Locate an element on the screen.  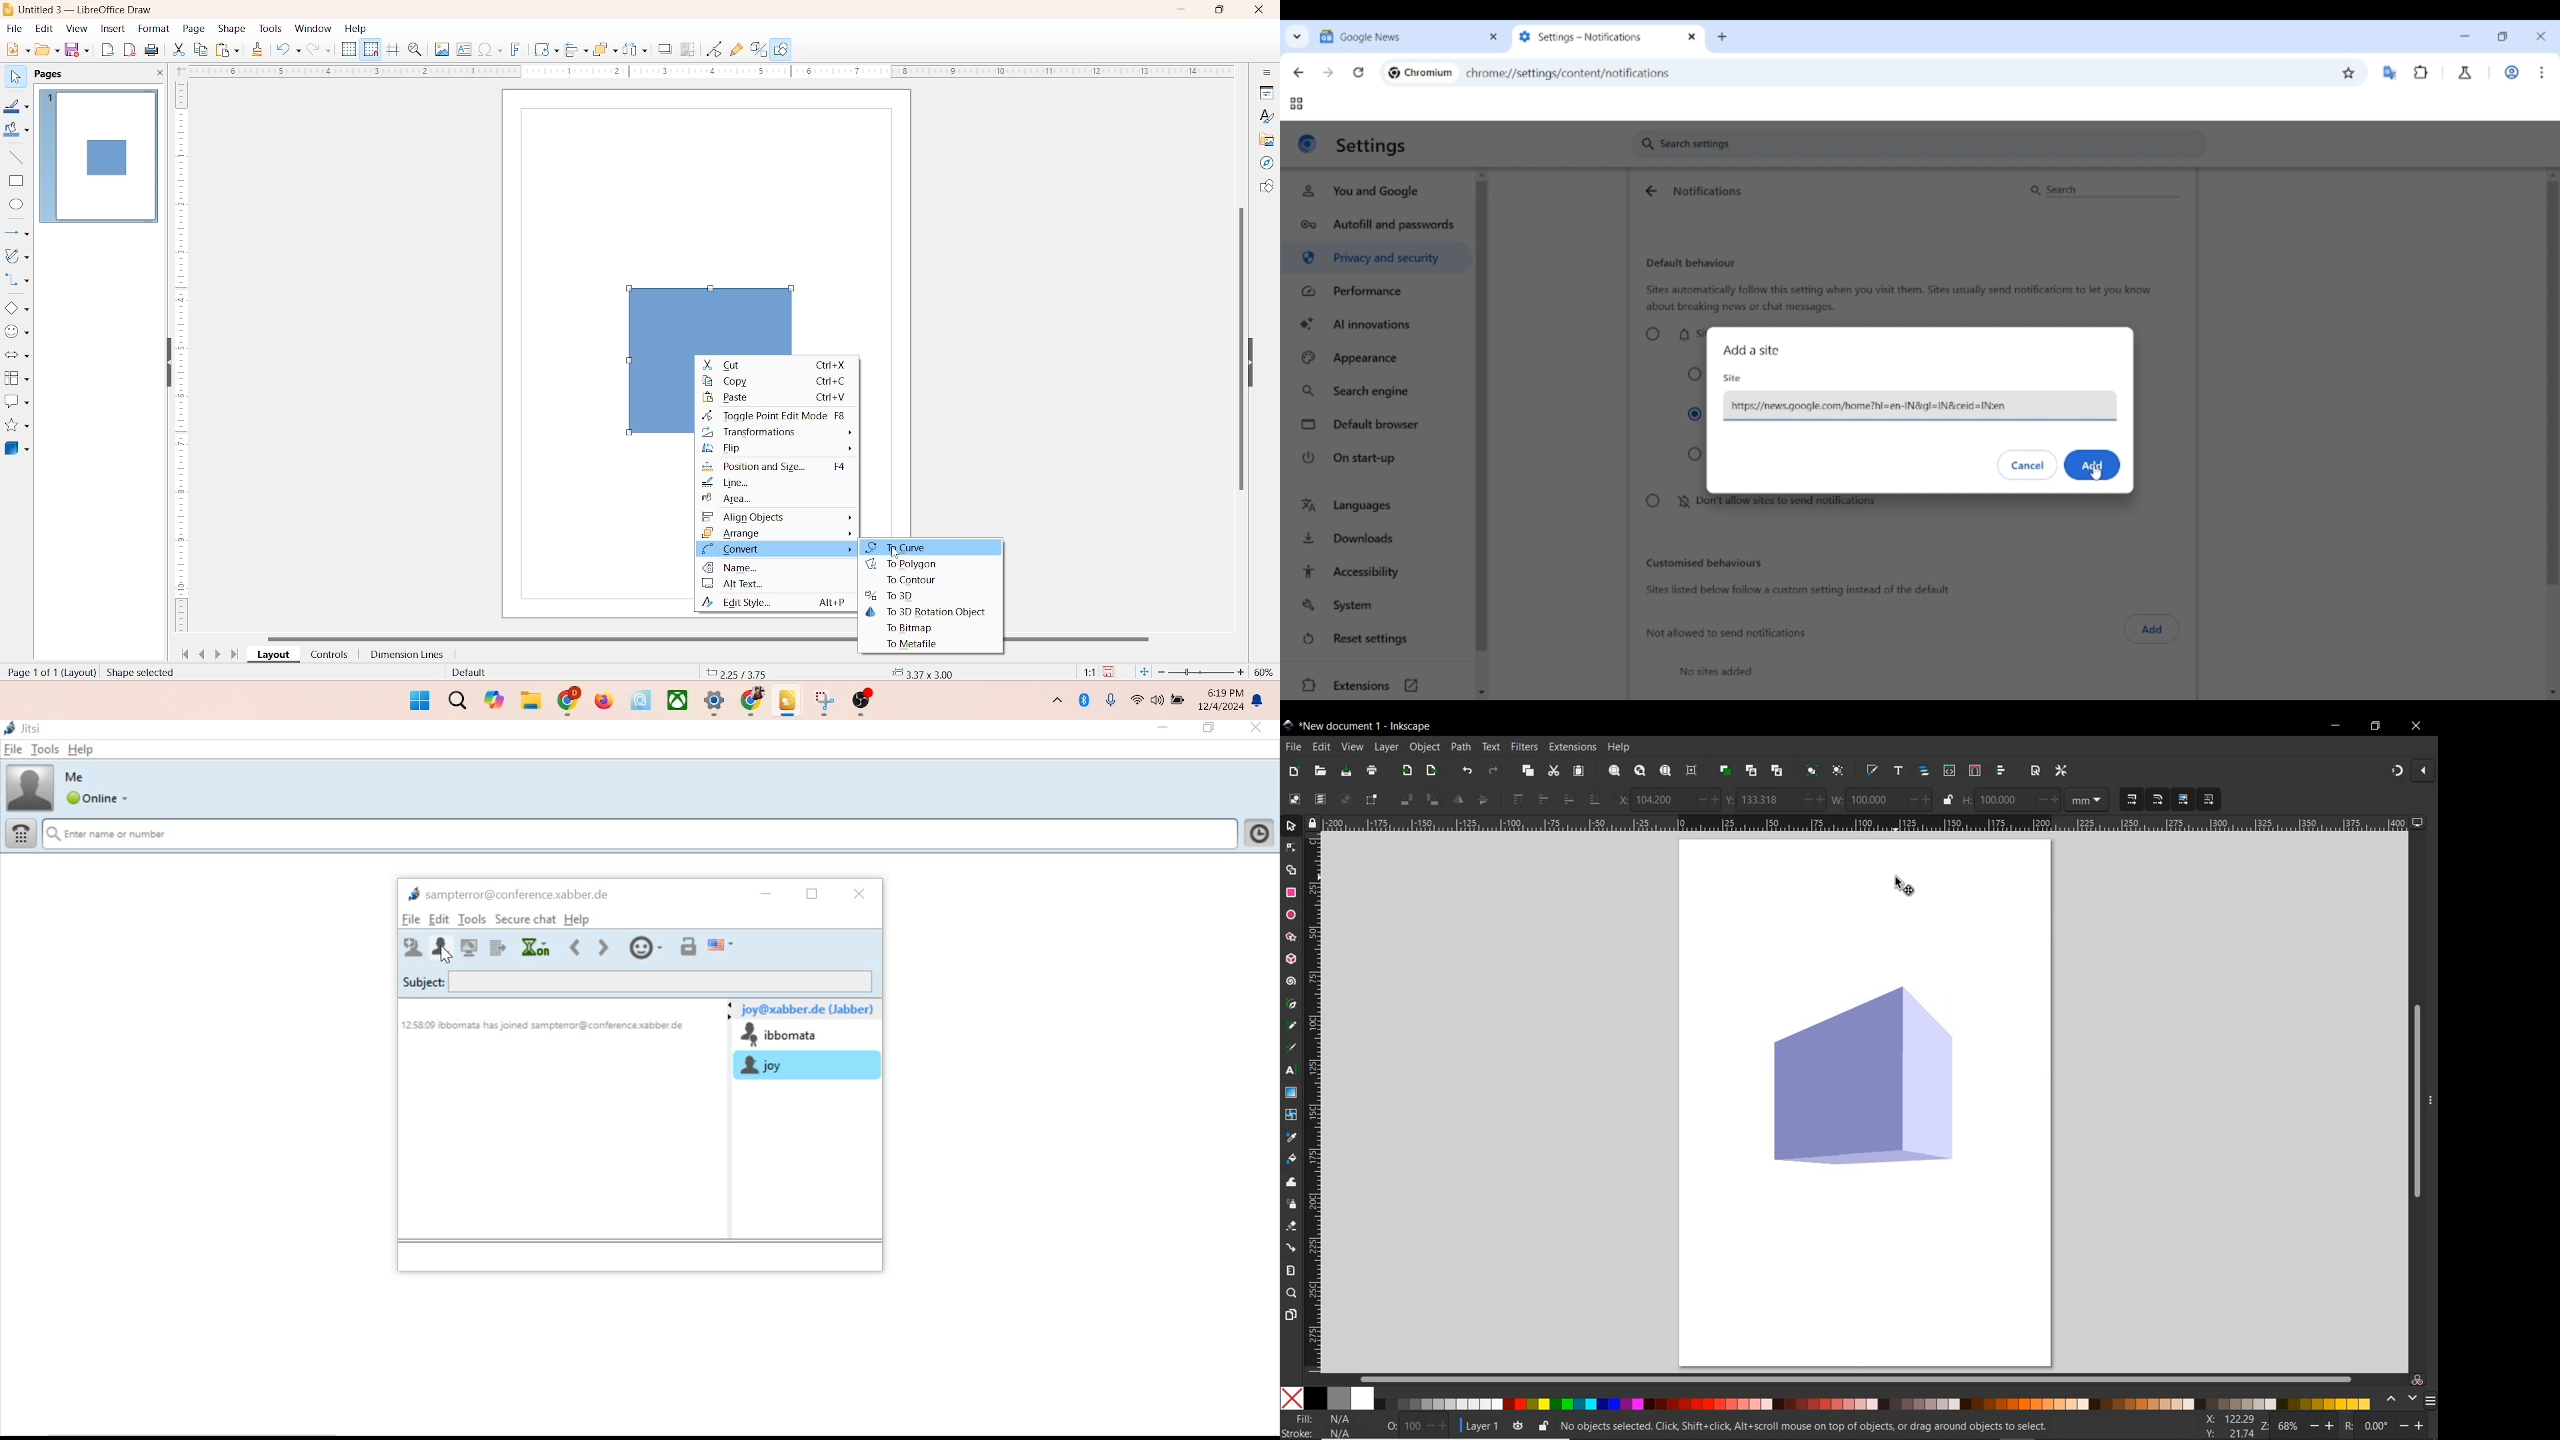
Autofill and passwords is located at coordinates (1379, 225).